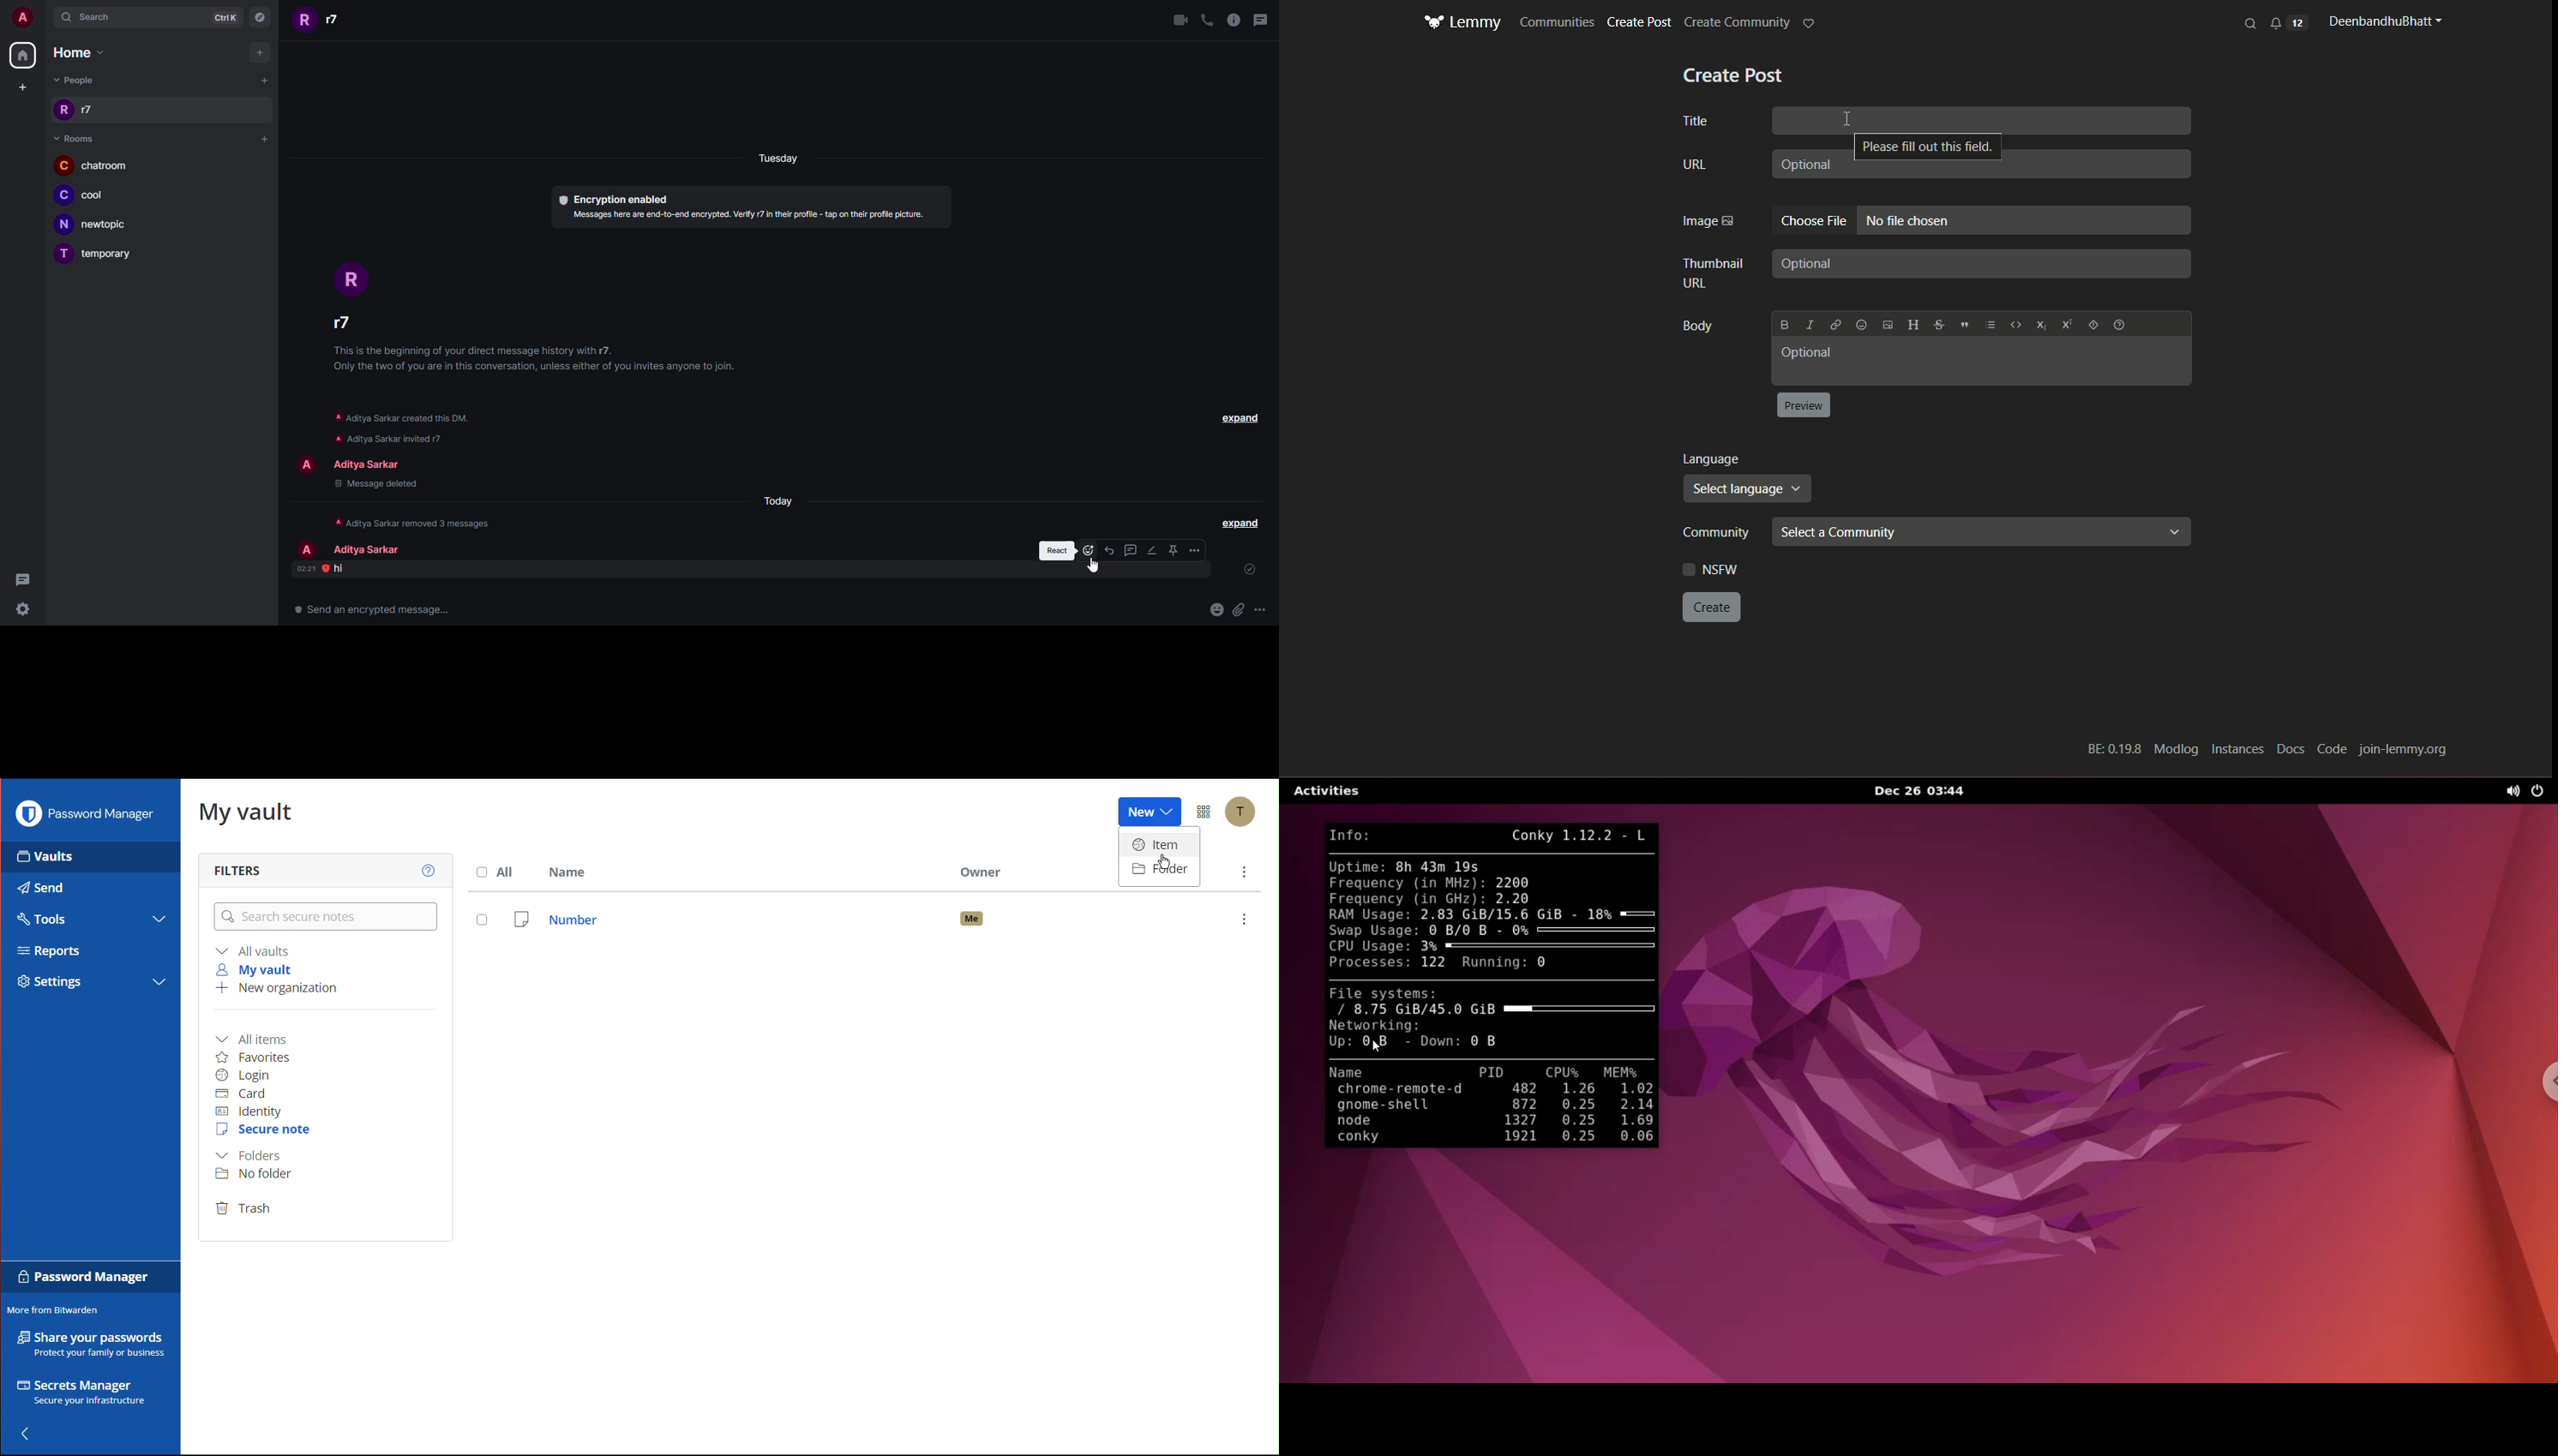 The image size is (2576, 1456). Describe the element at coordinates (22, 580) in the screenshot. I see `threads` at that location.